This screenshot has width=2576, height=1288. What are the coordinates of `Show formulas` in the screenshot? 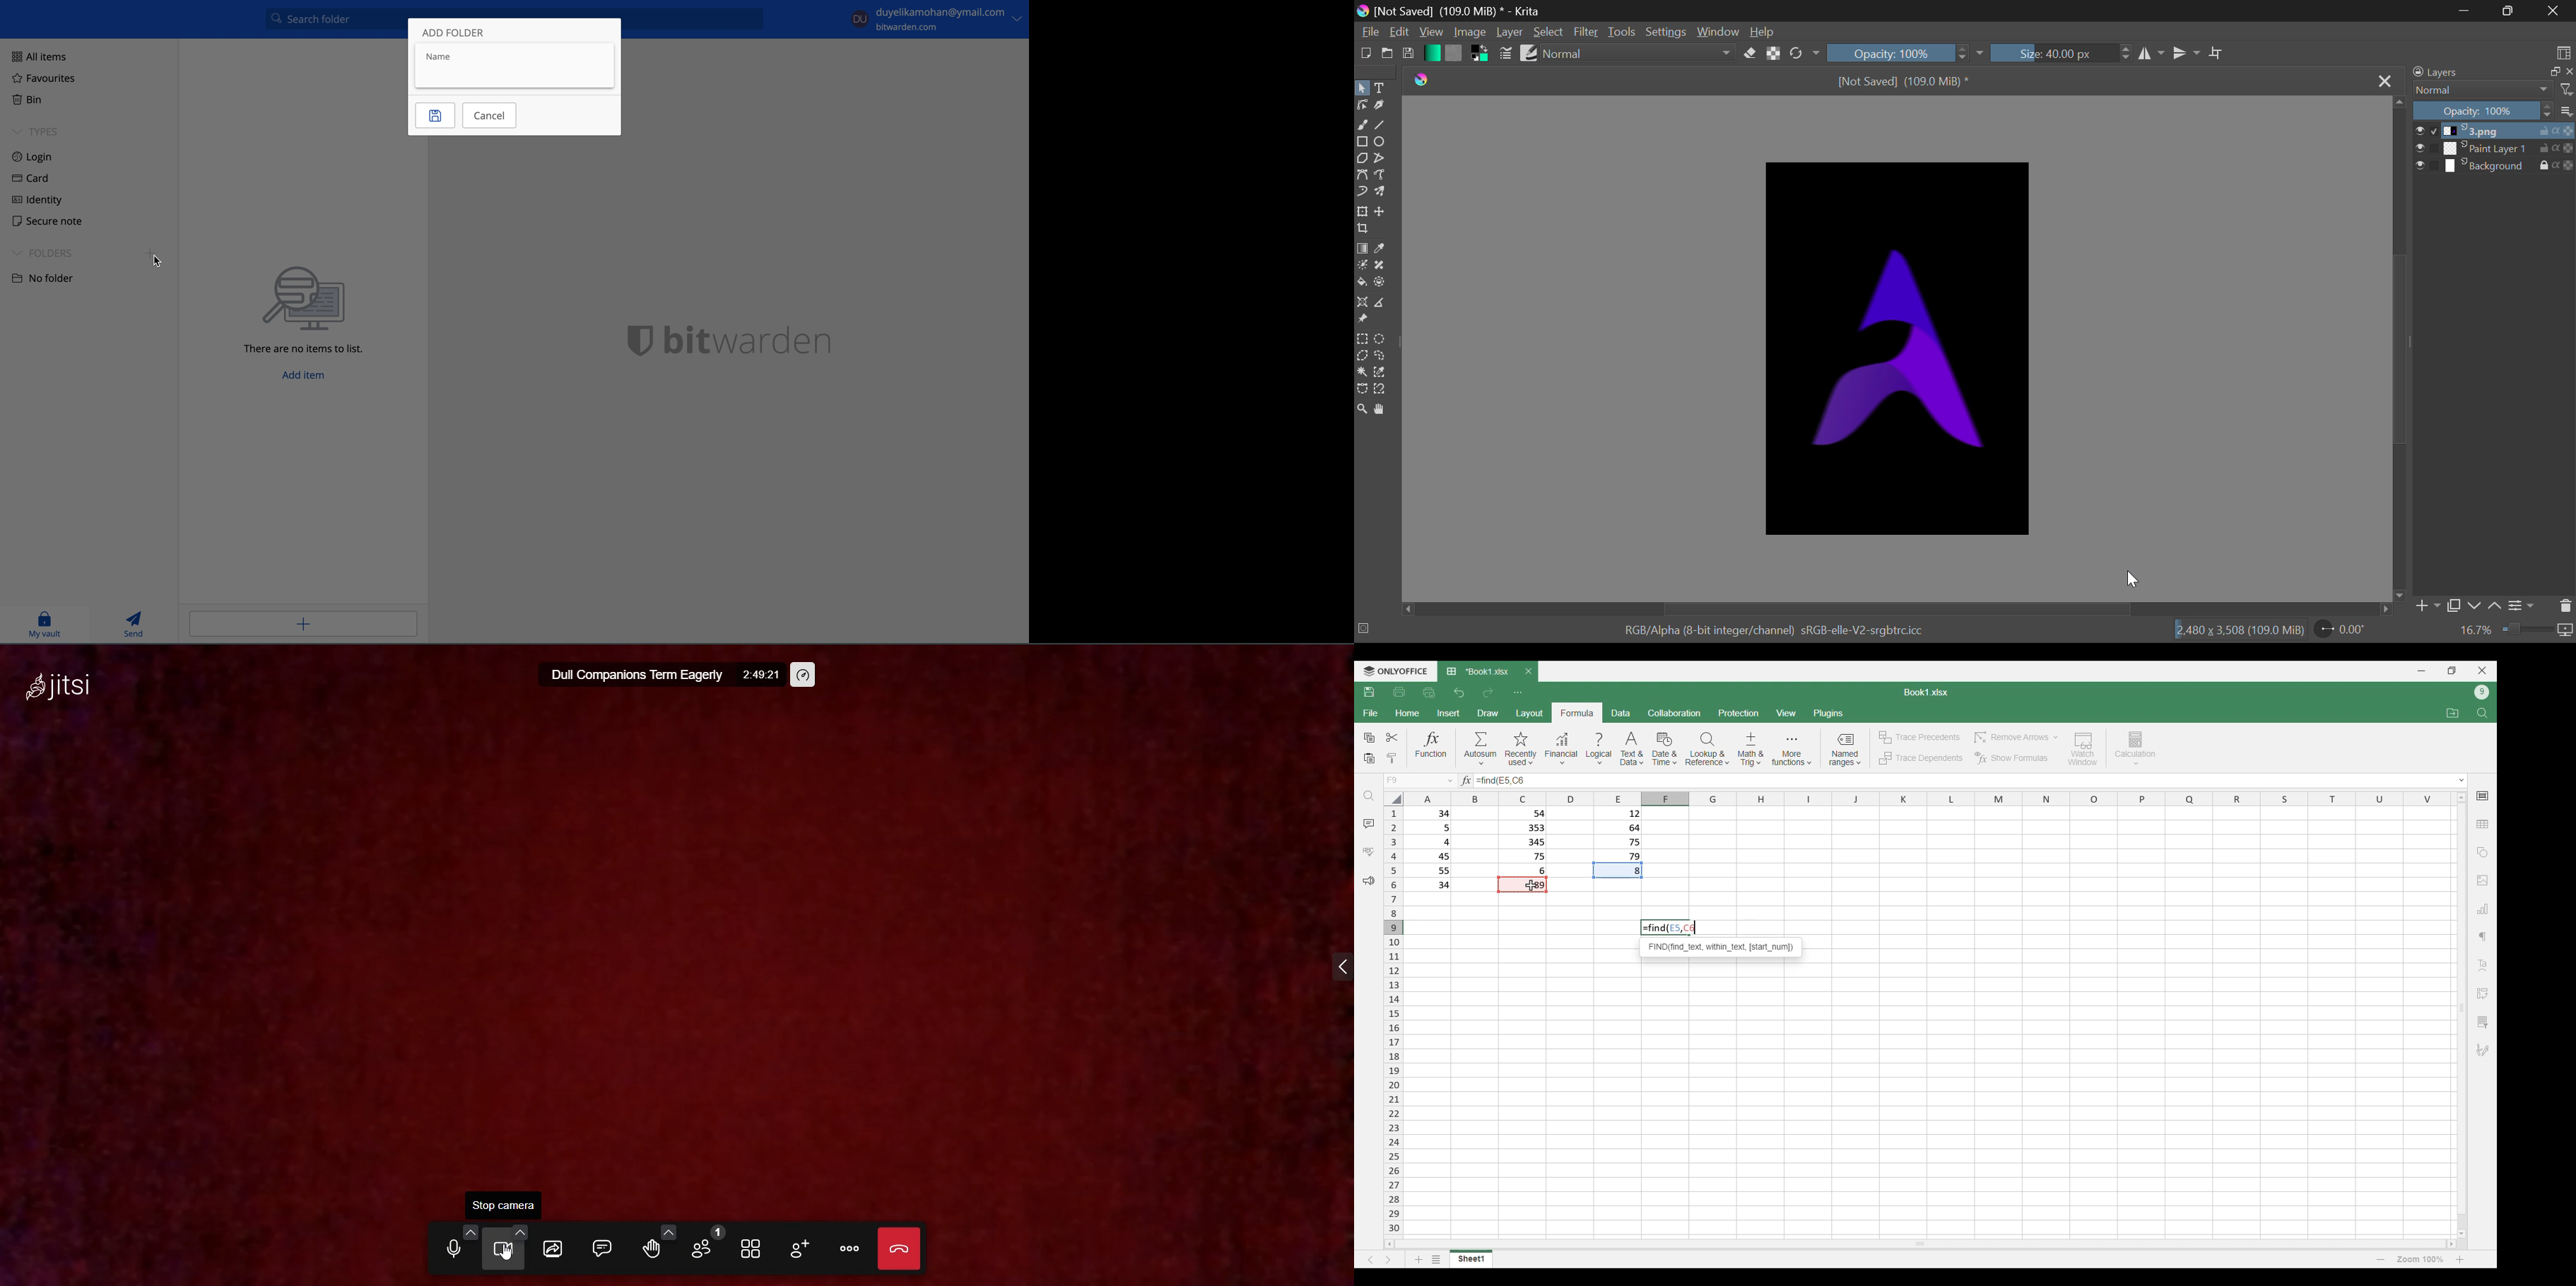 It's located at (2011, 759).